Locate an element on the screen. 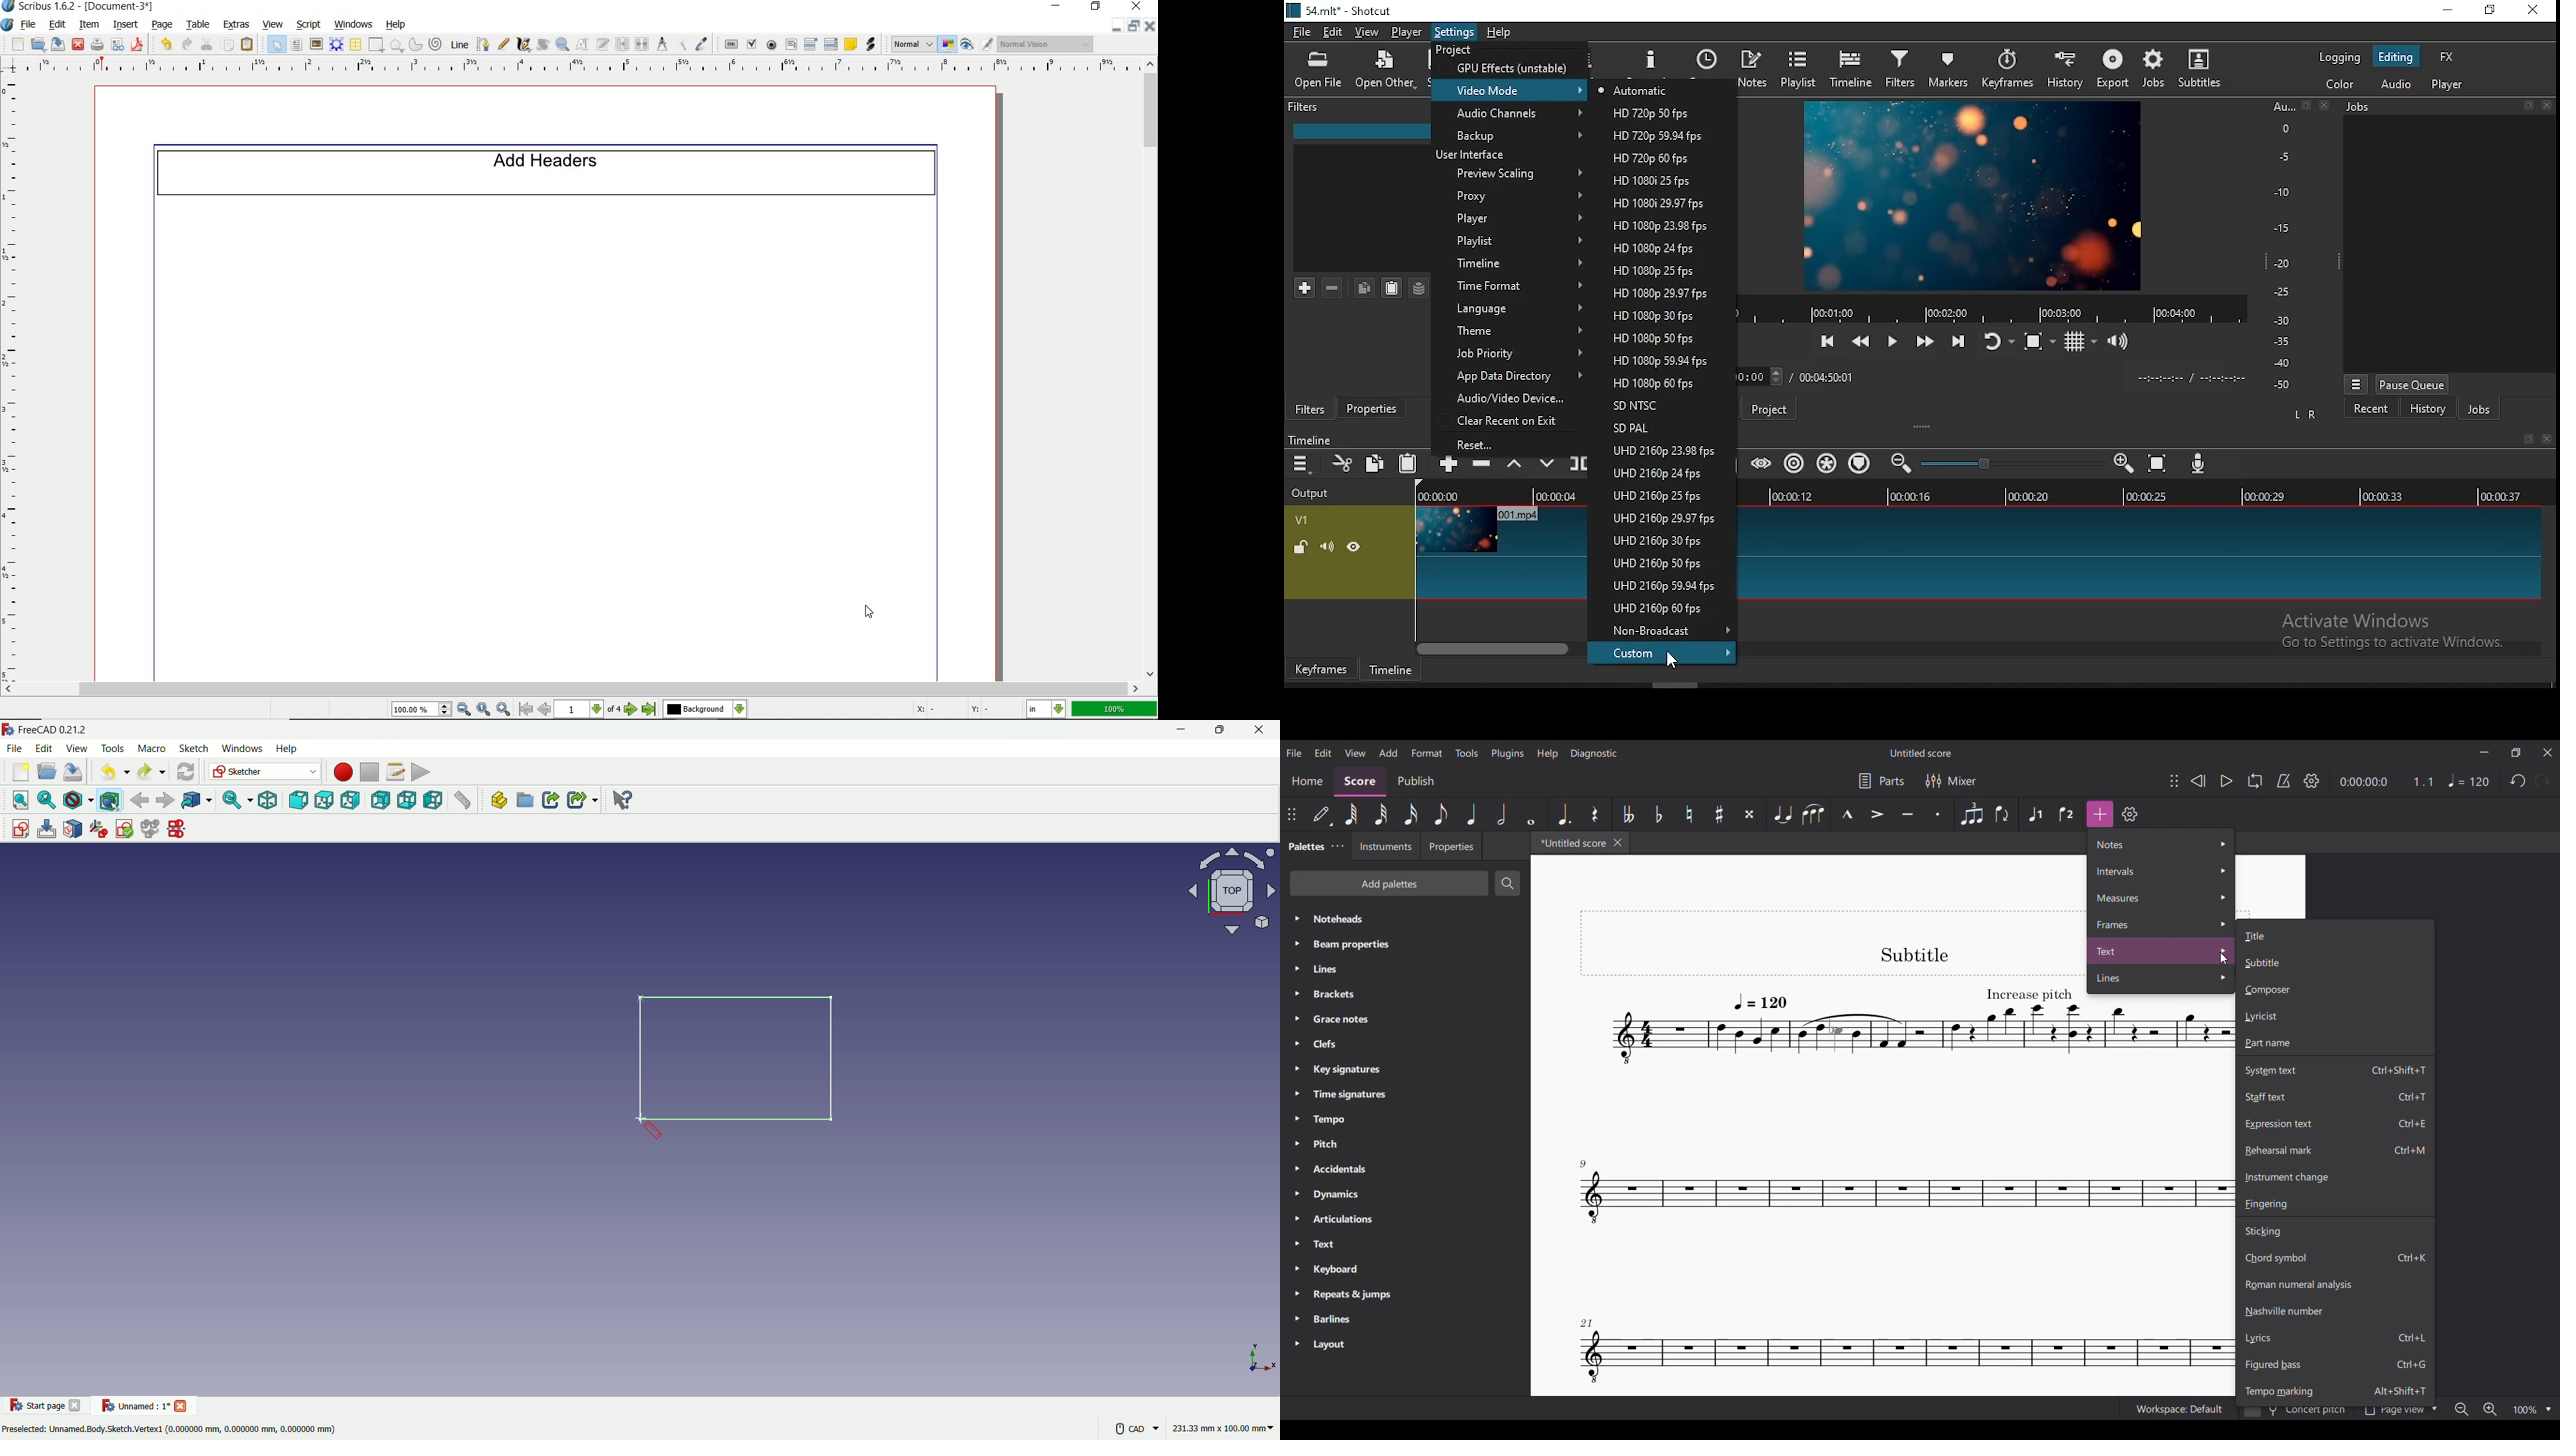  copy is located at coordinates (228, 46).